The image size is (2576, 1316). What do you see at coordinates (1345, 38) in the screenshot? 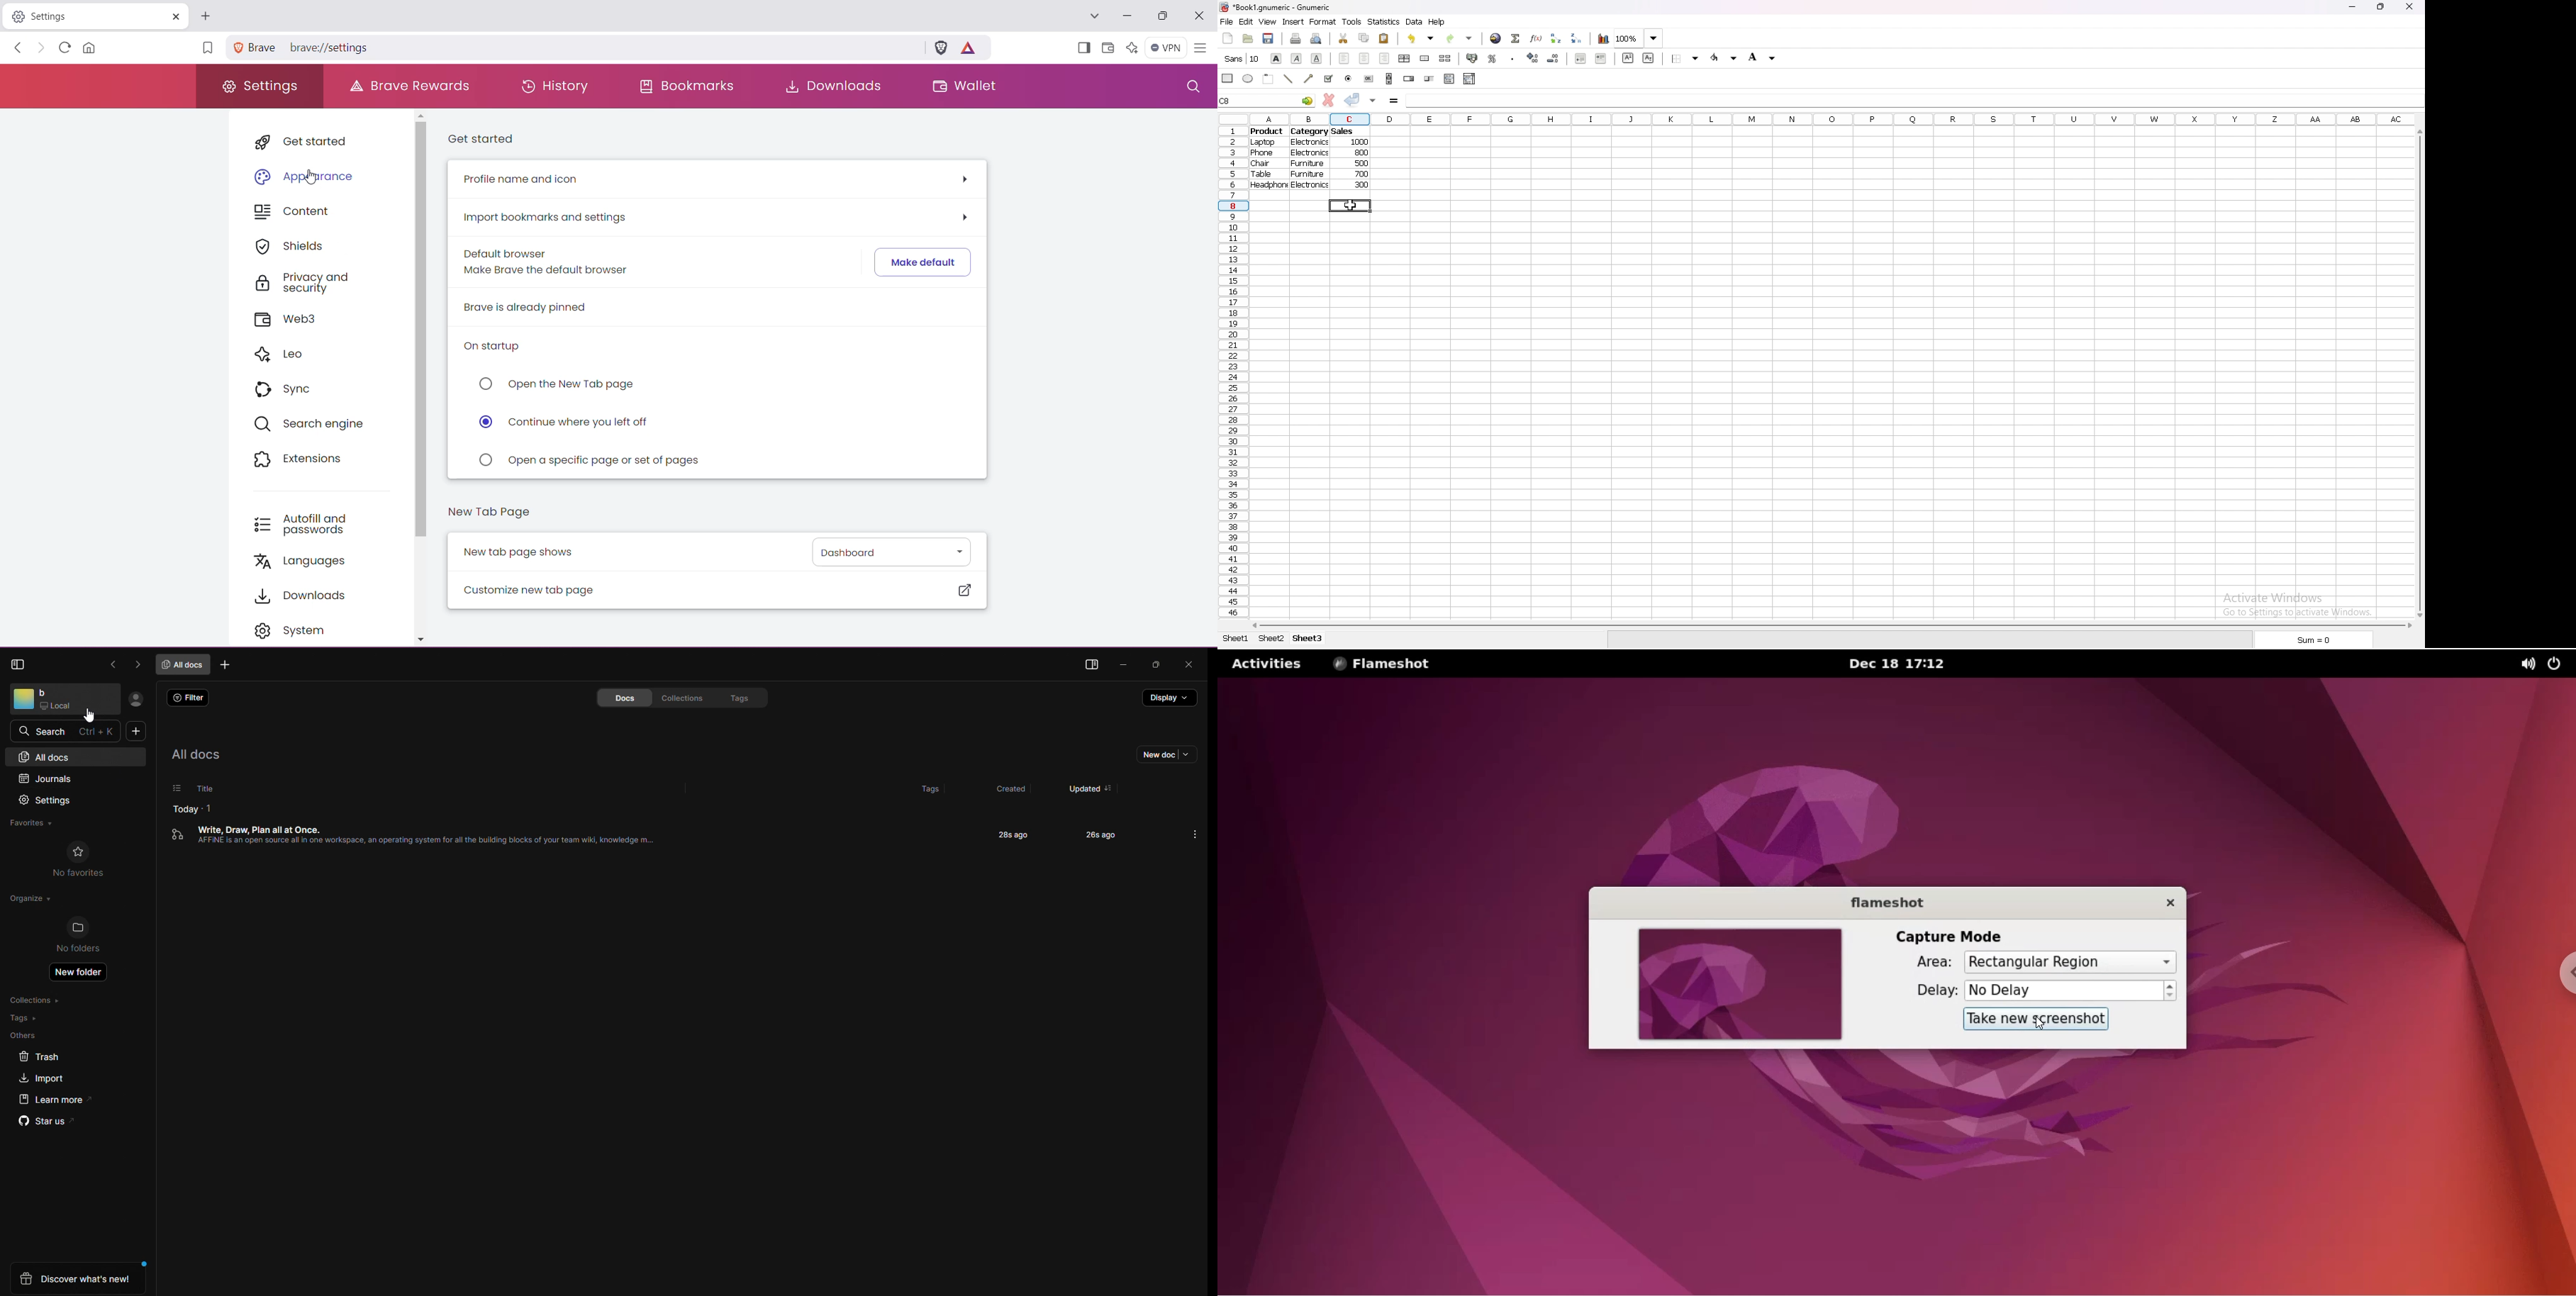
I see `cut` at bounding box center [1345, 38].